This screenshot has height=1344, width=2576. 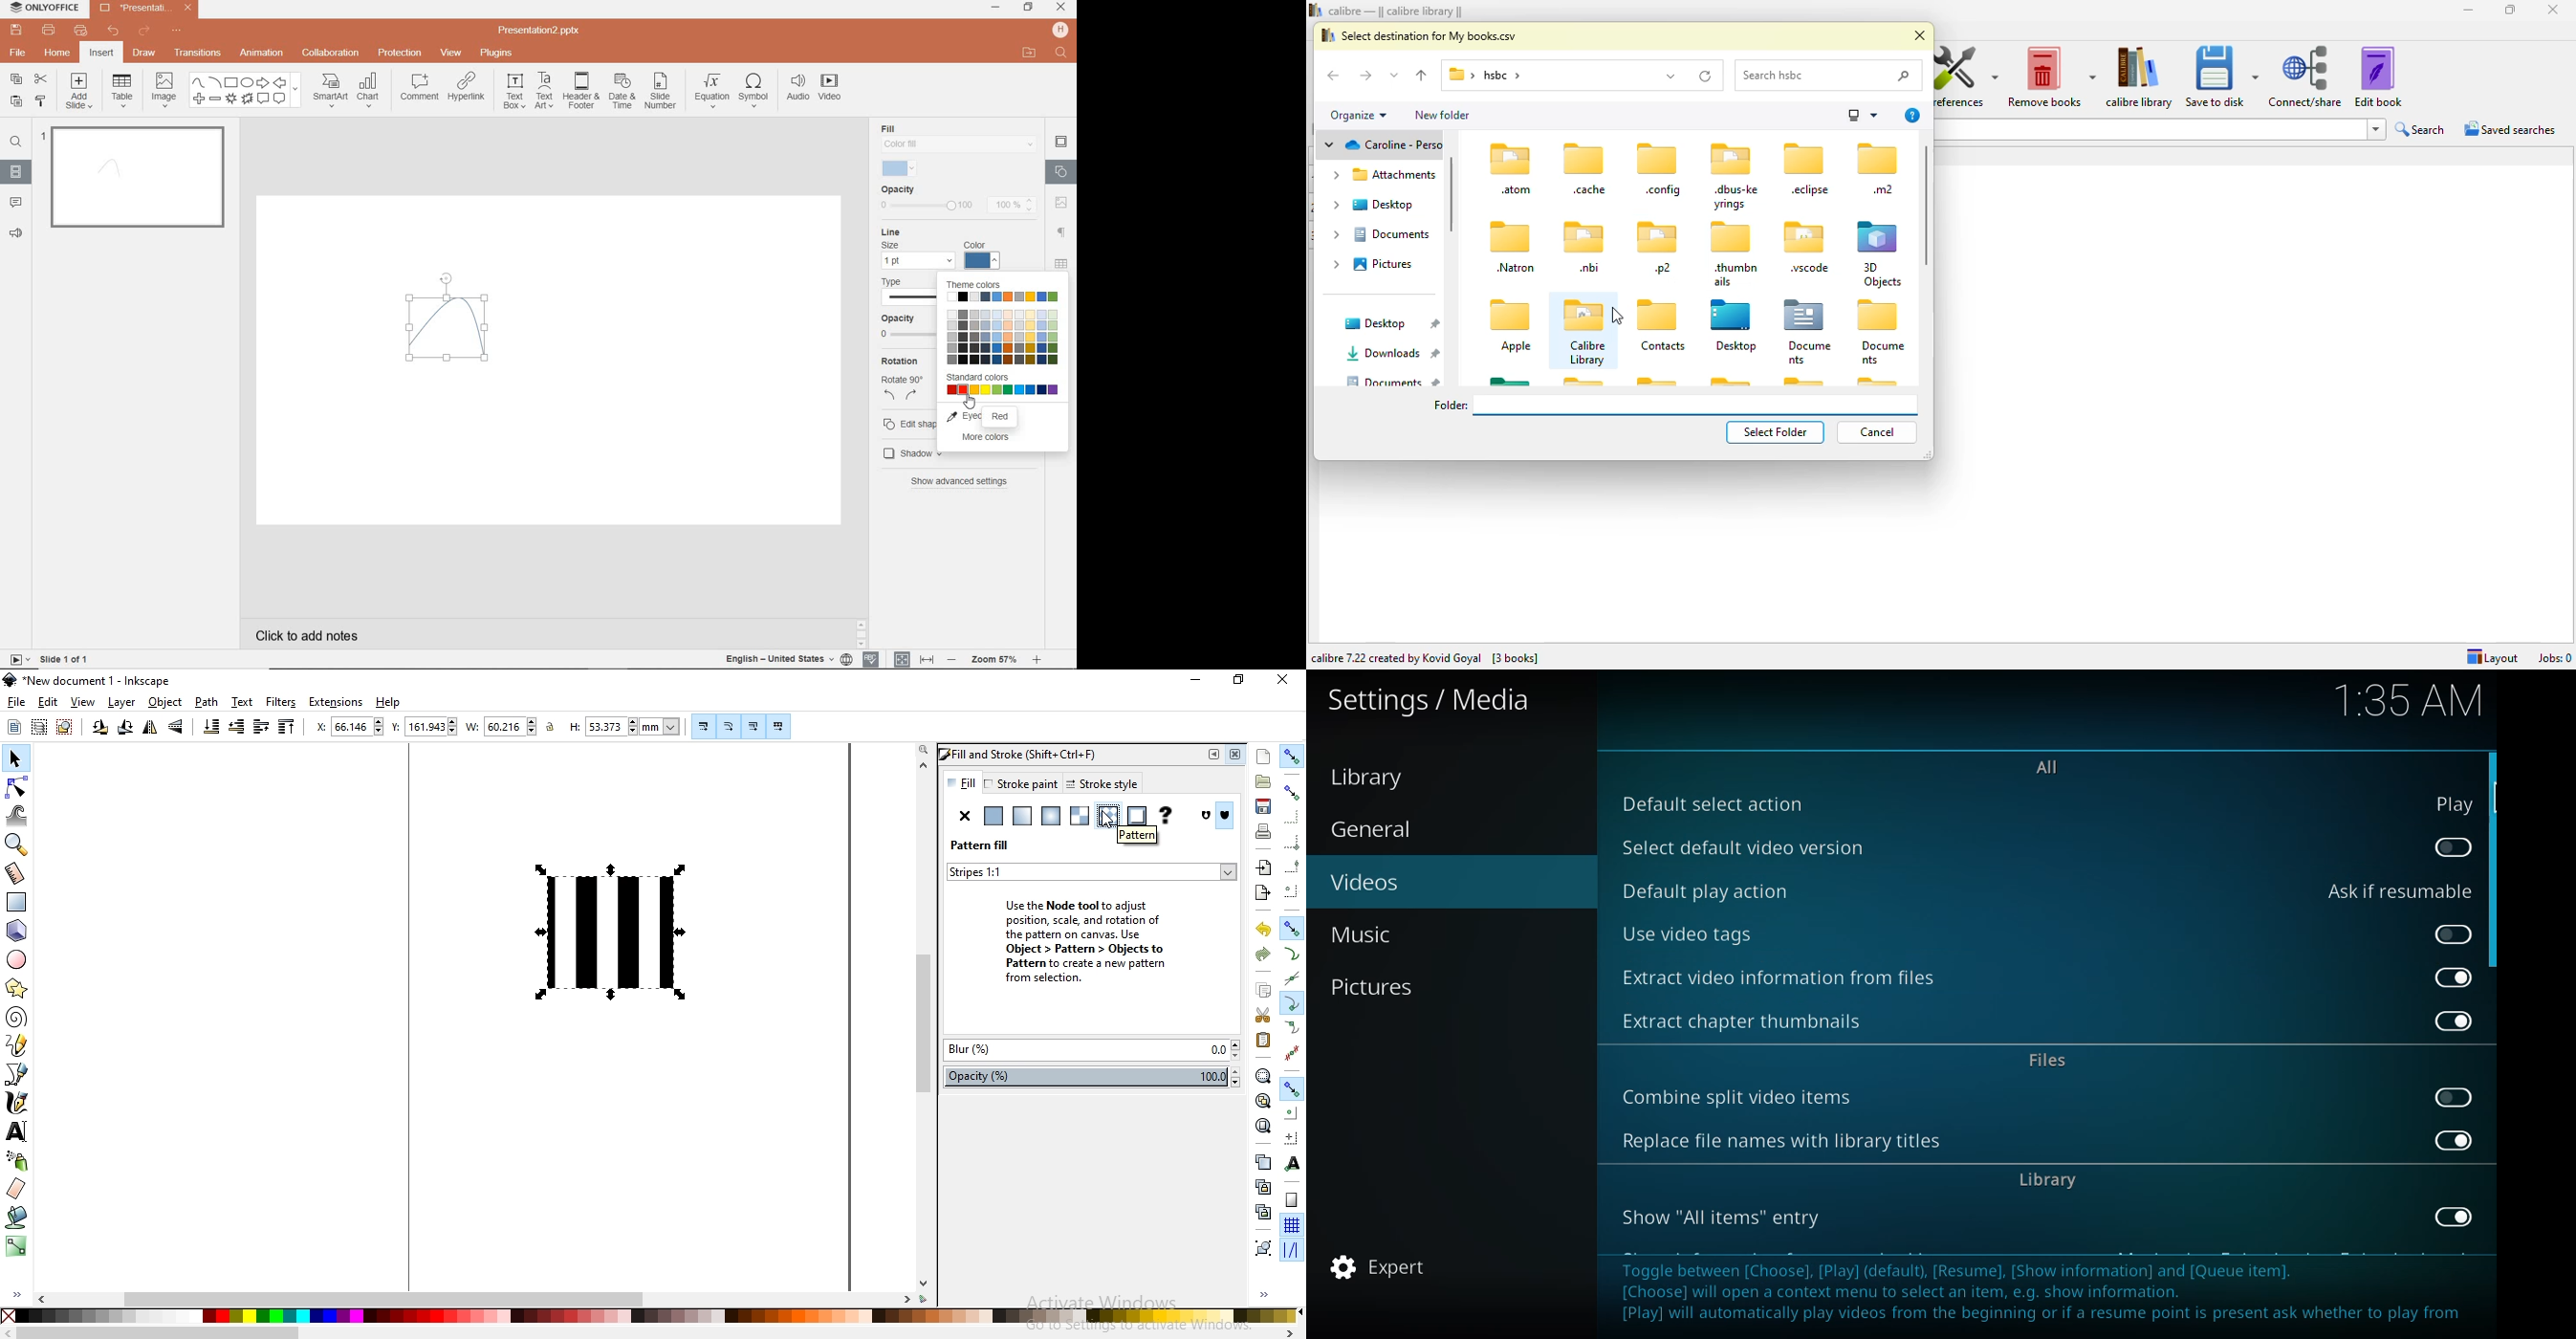 I want to click on import a bitmap, so click(x=1263, y=867).